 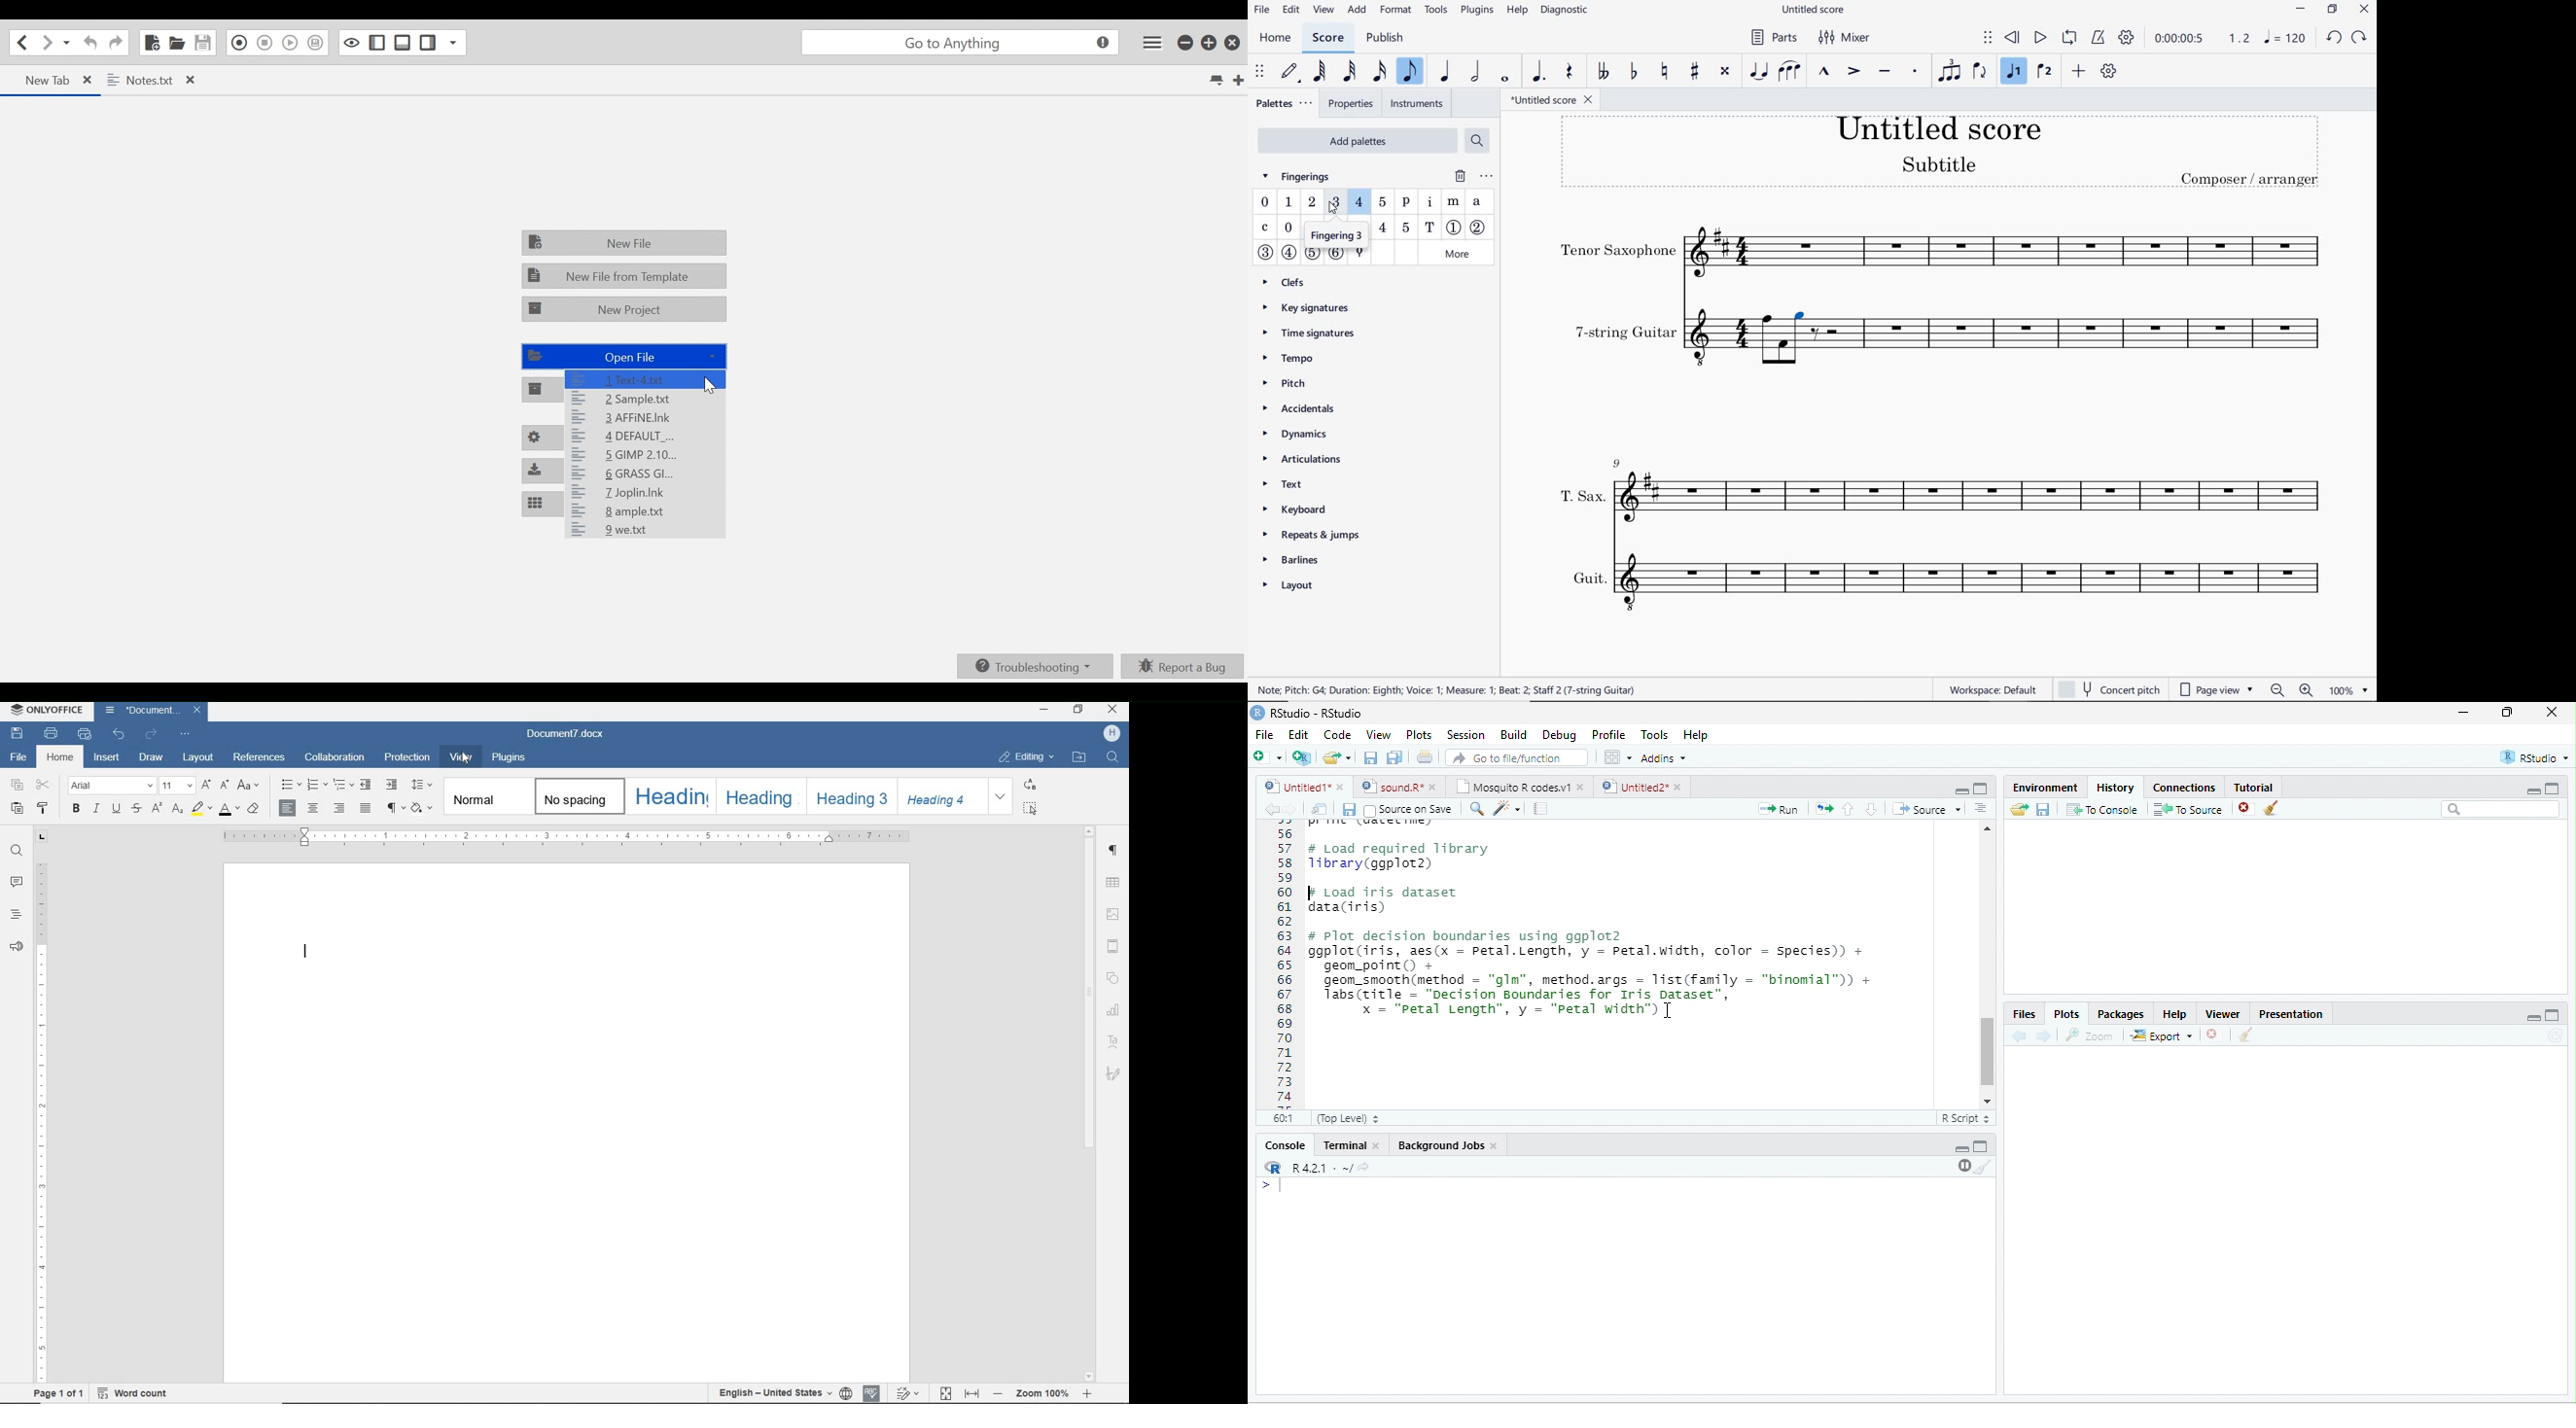 What do you see at coordinates (42, 838) in the screenshot?
I see `TAB STOP` at bounding box center [42, 838].